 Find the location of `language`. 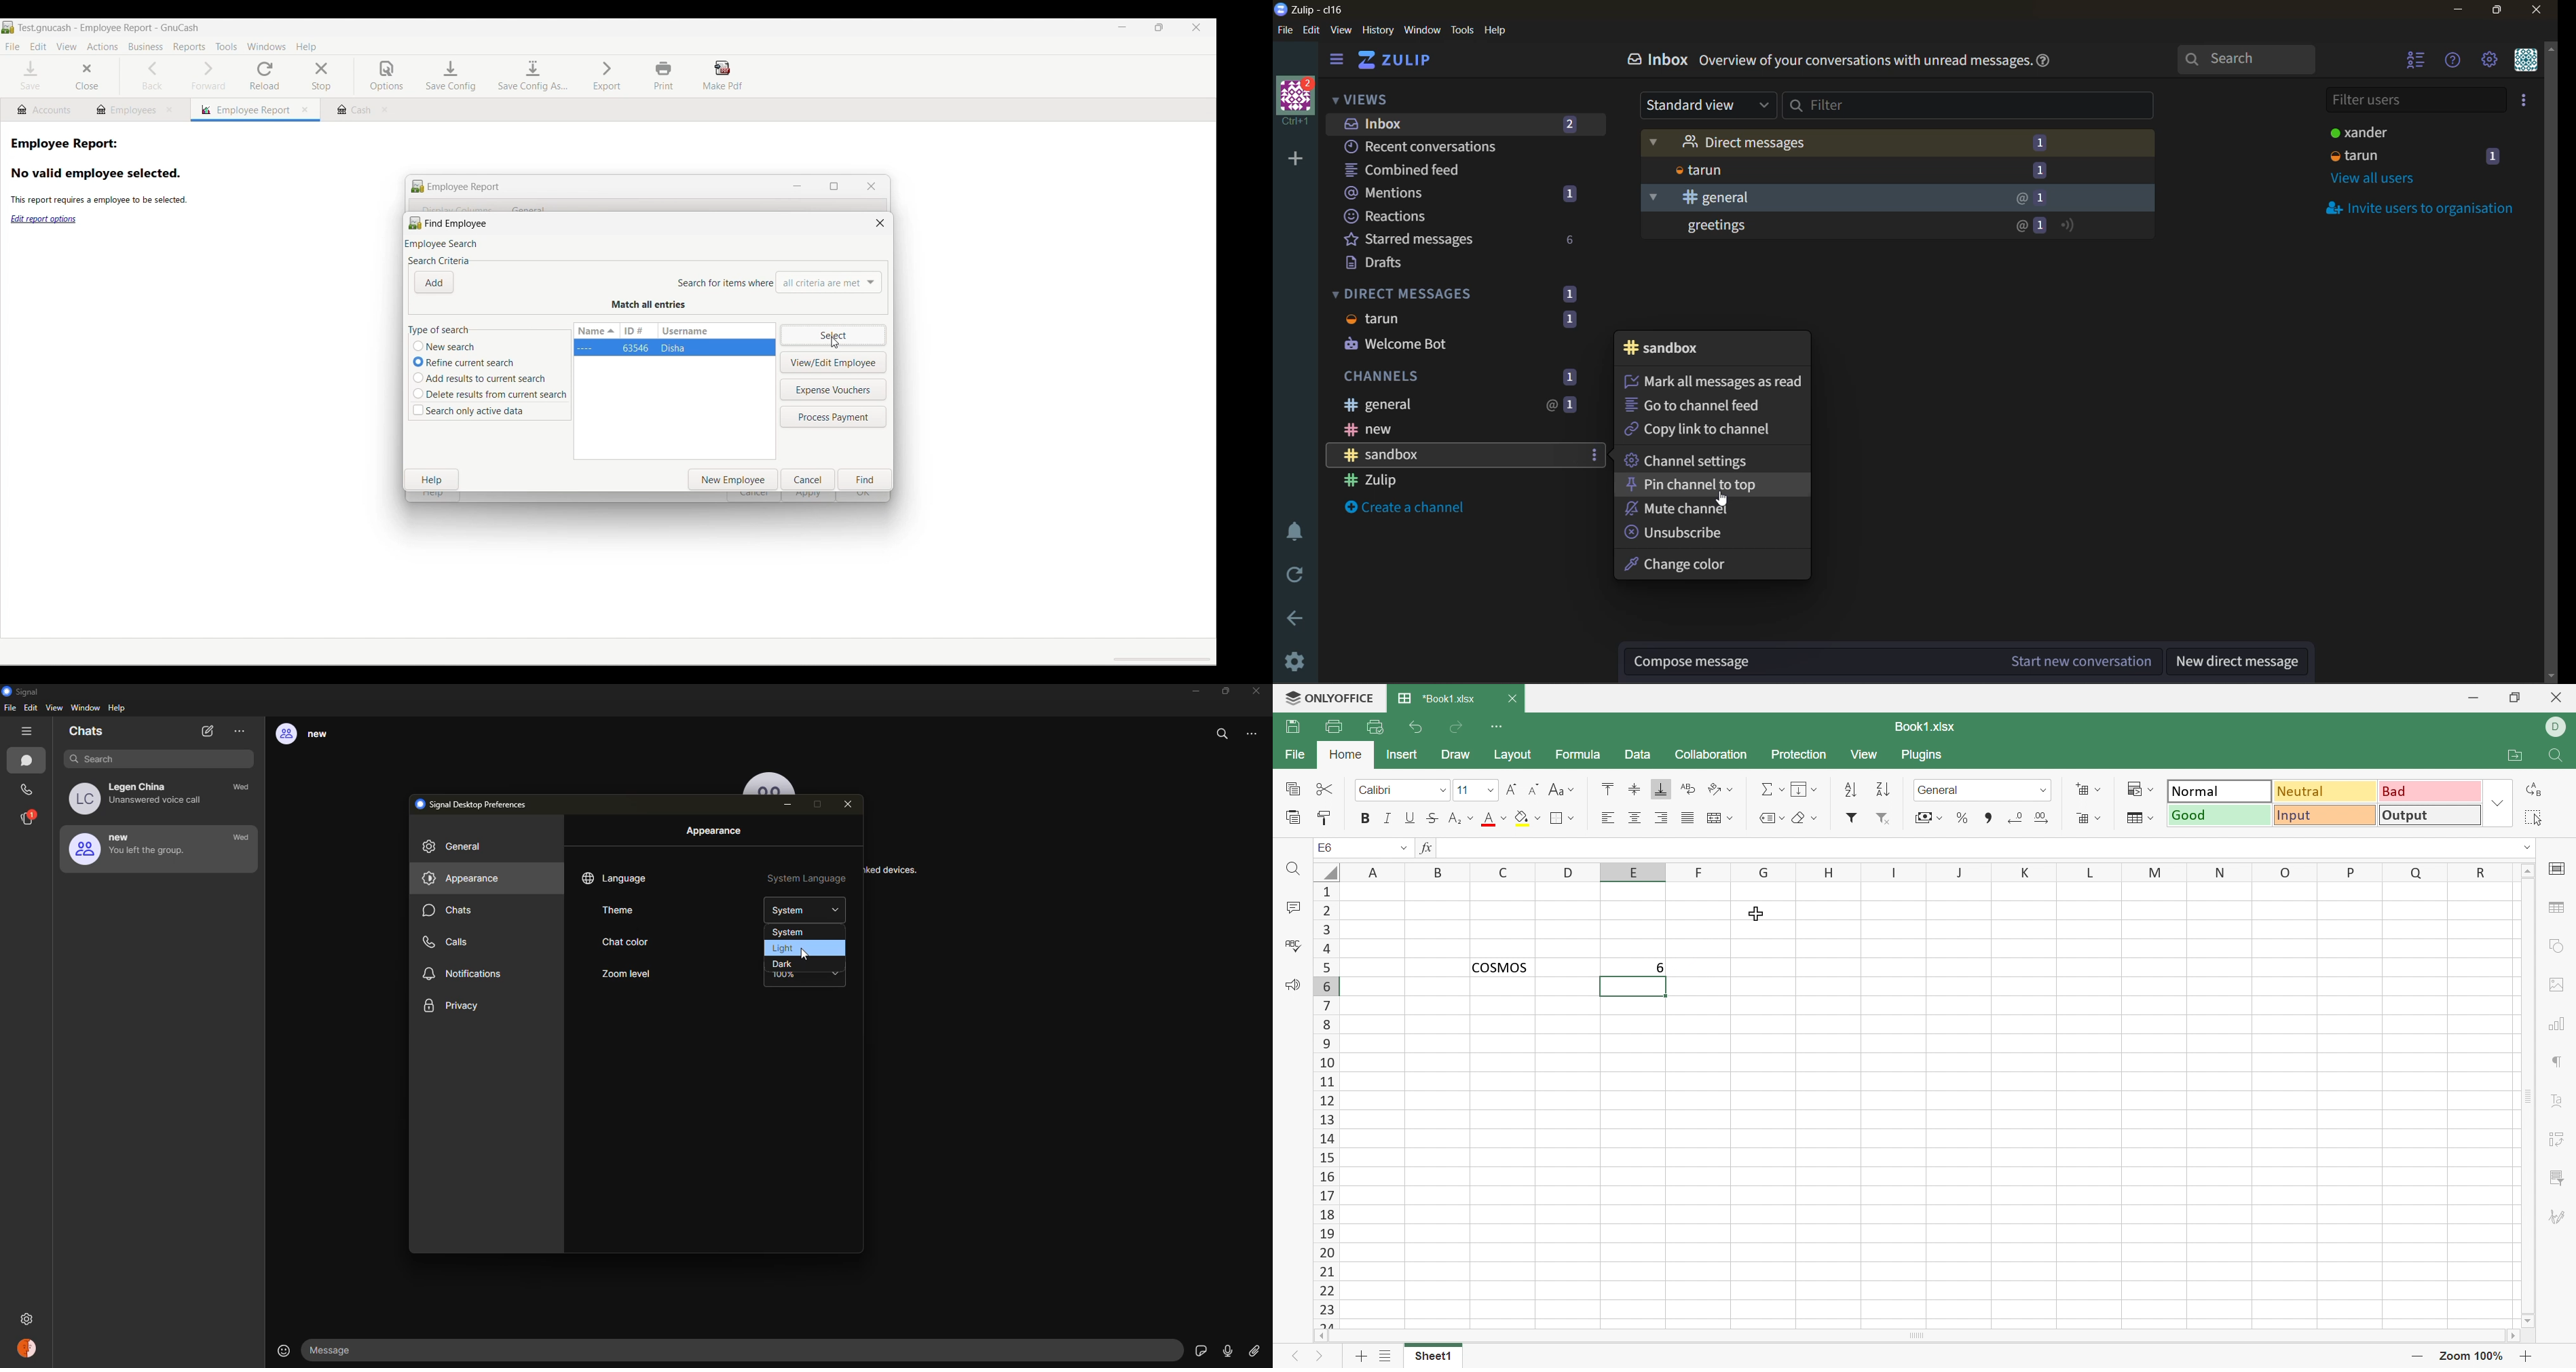

language is located at coordinates (617, 878).